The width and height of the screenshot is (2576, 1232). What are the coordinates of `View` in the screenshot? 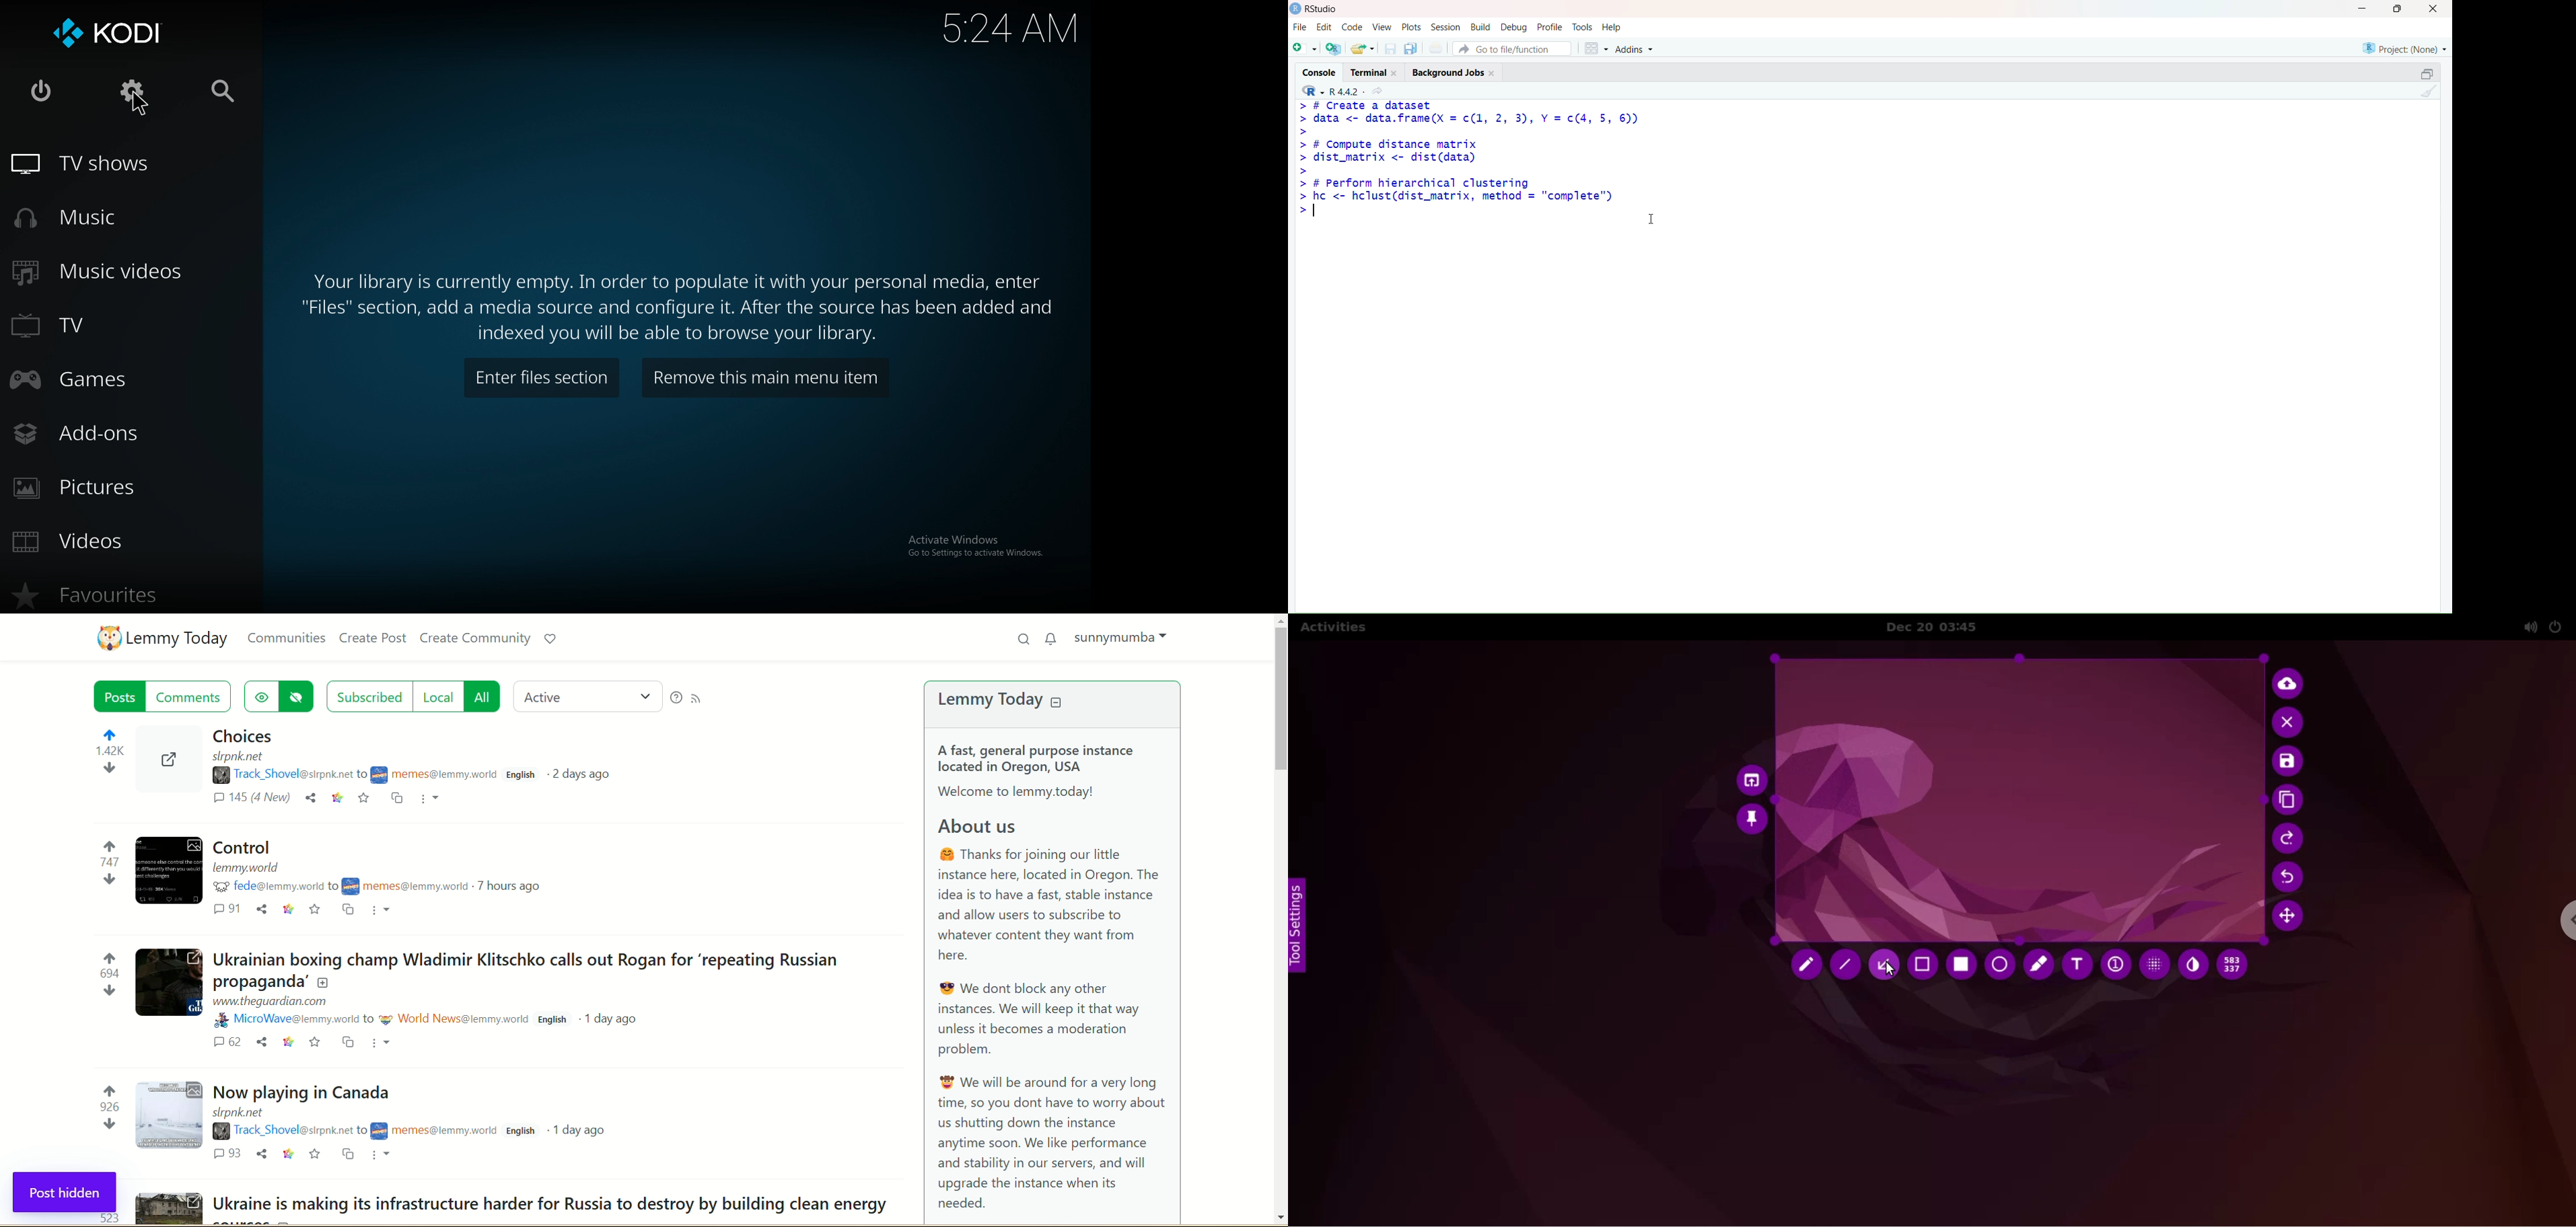 It's located at (1382, 27).